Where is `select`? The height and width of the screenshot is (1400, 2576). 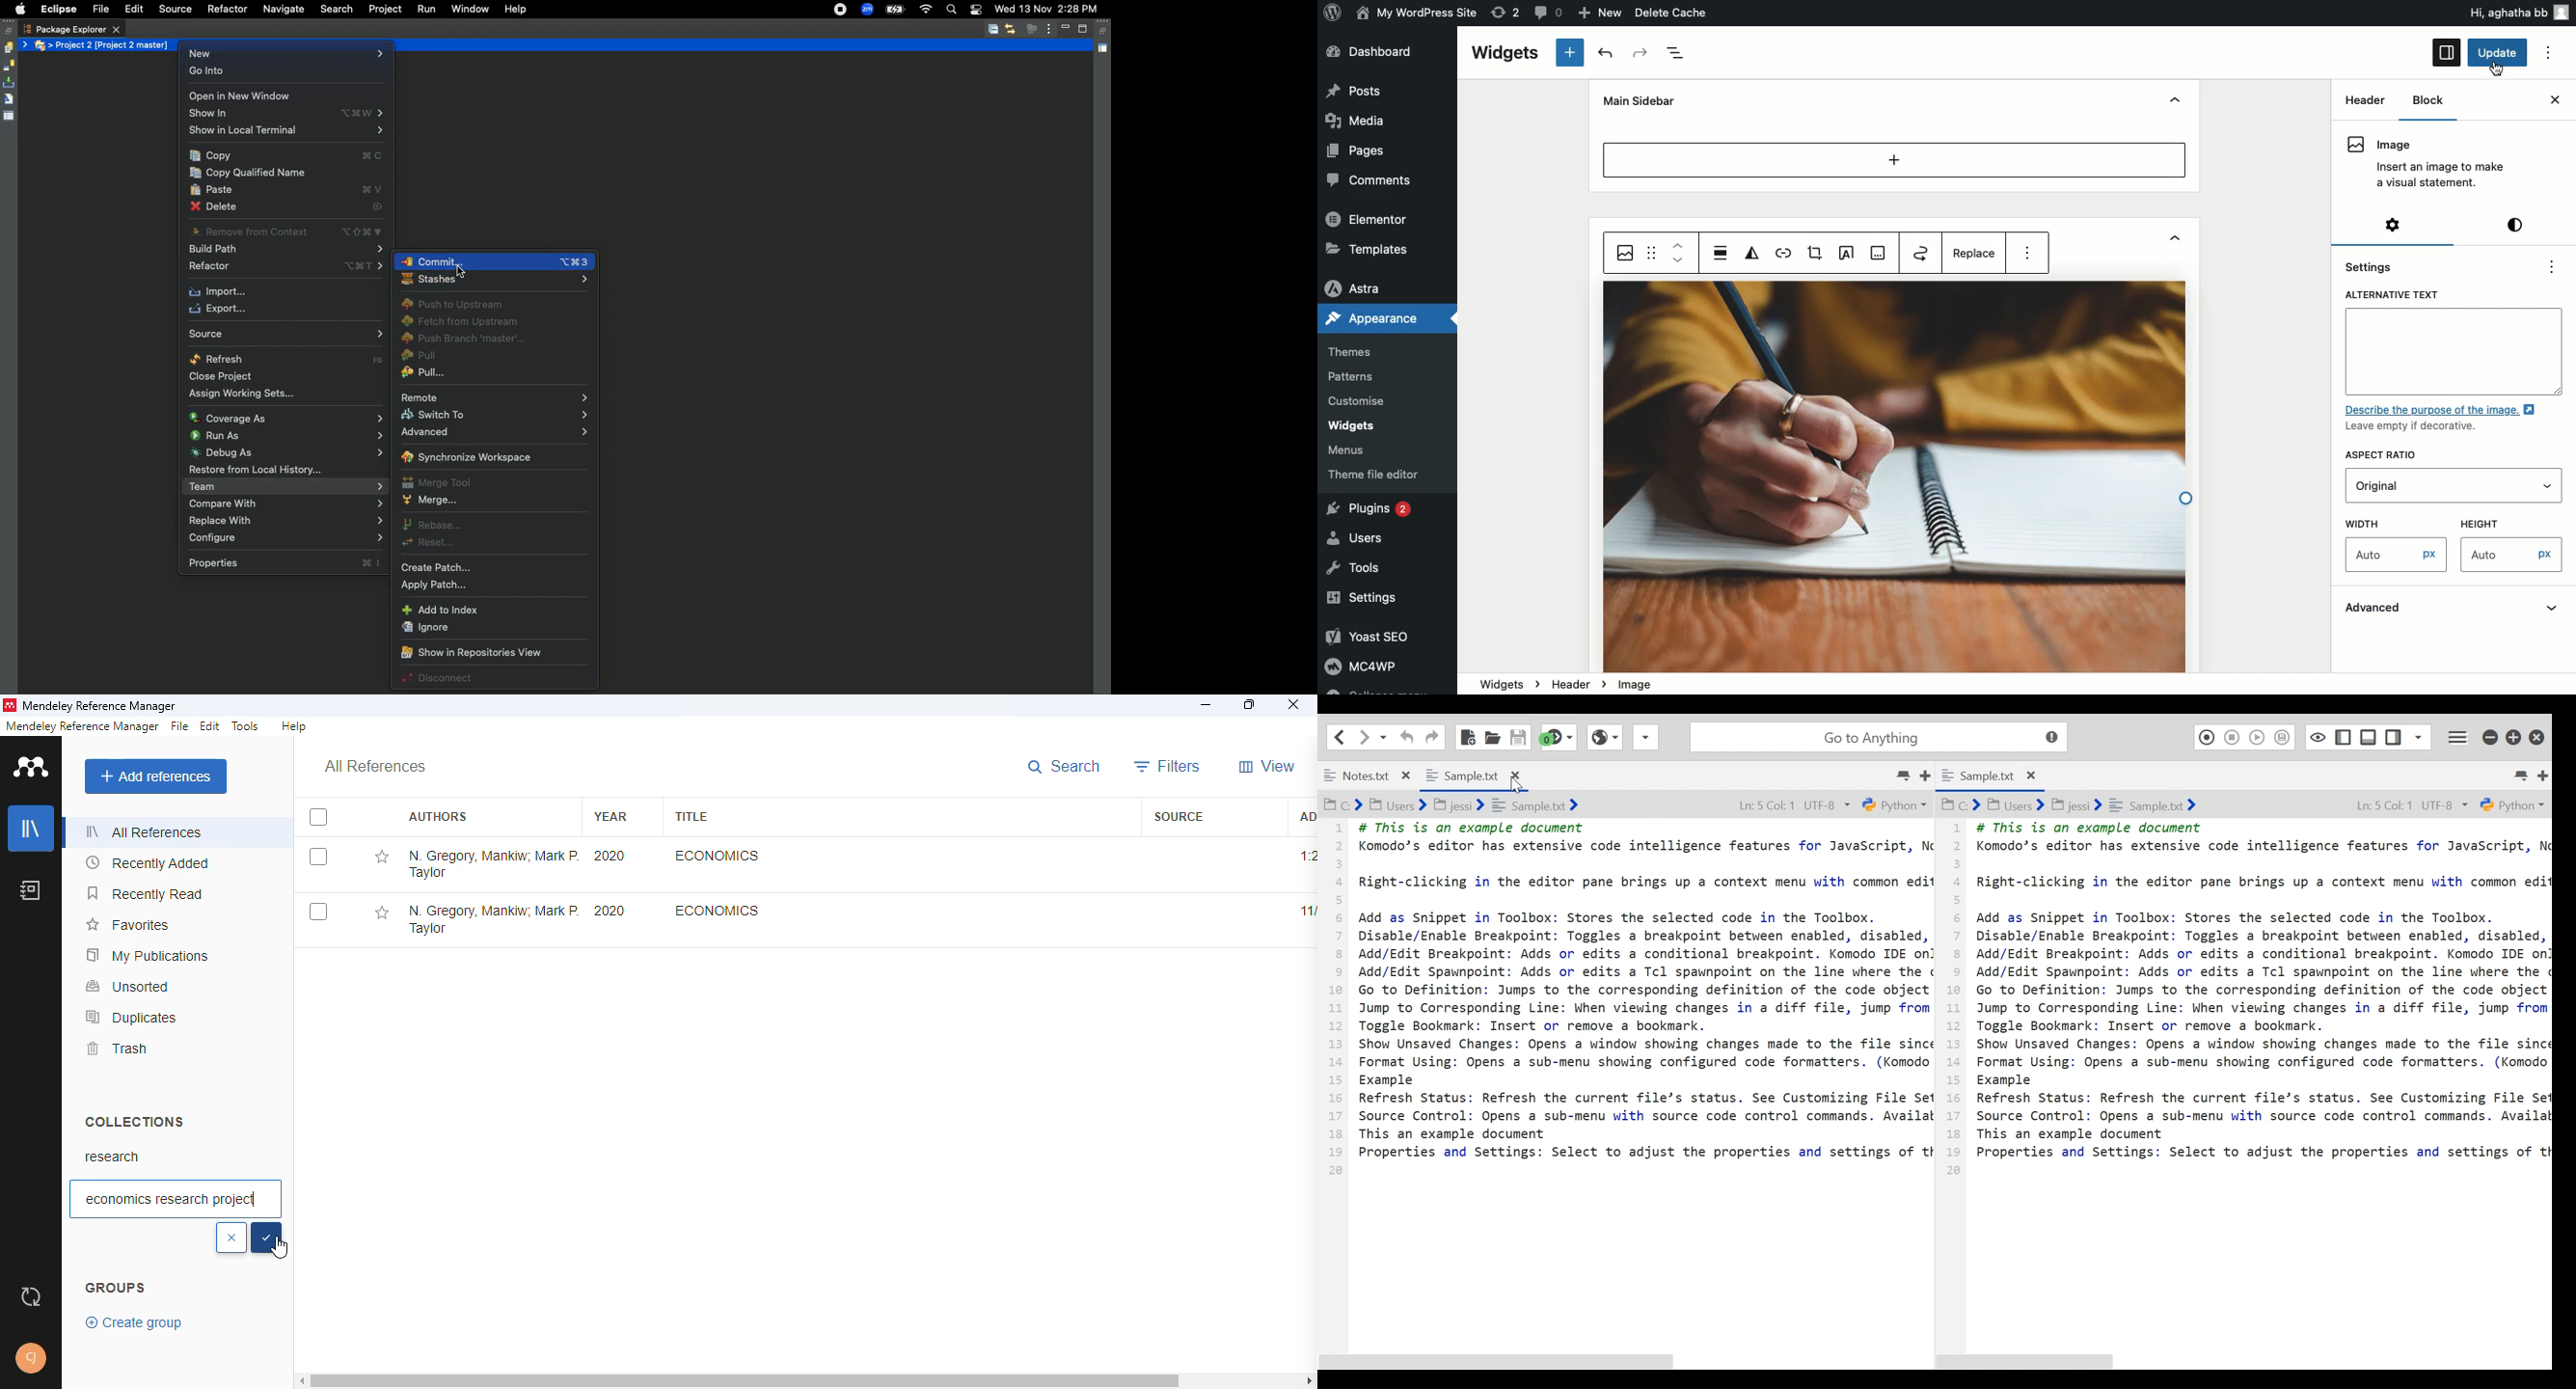
select is located at coordinates (318, 857).